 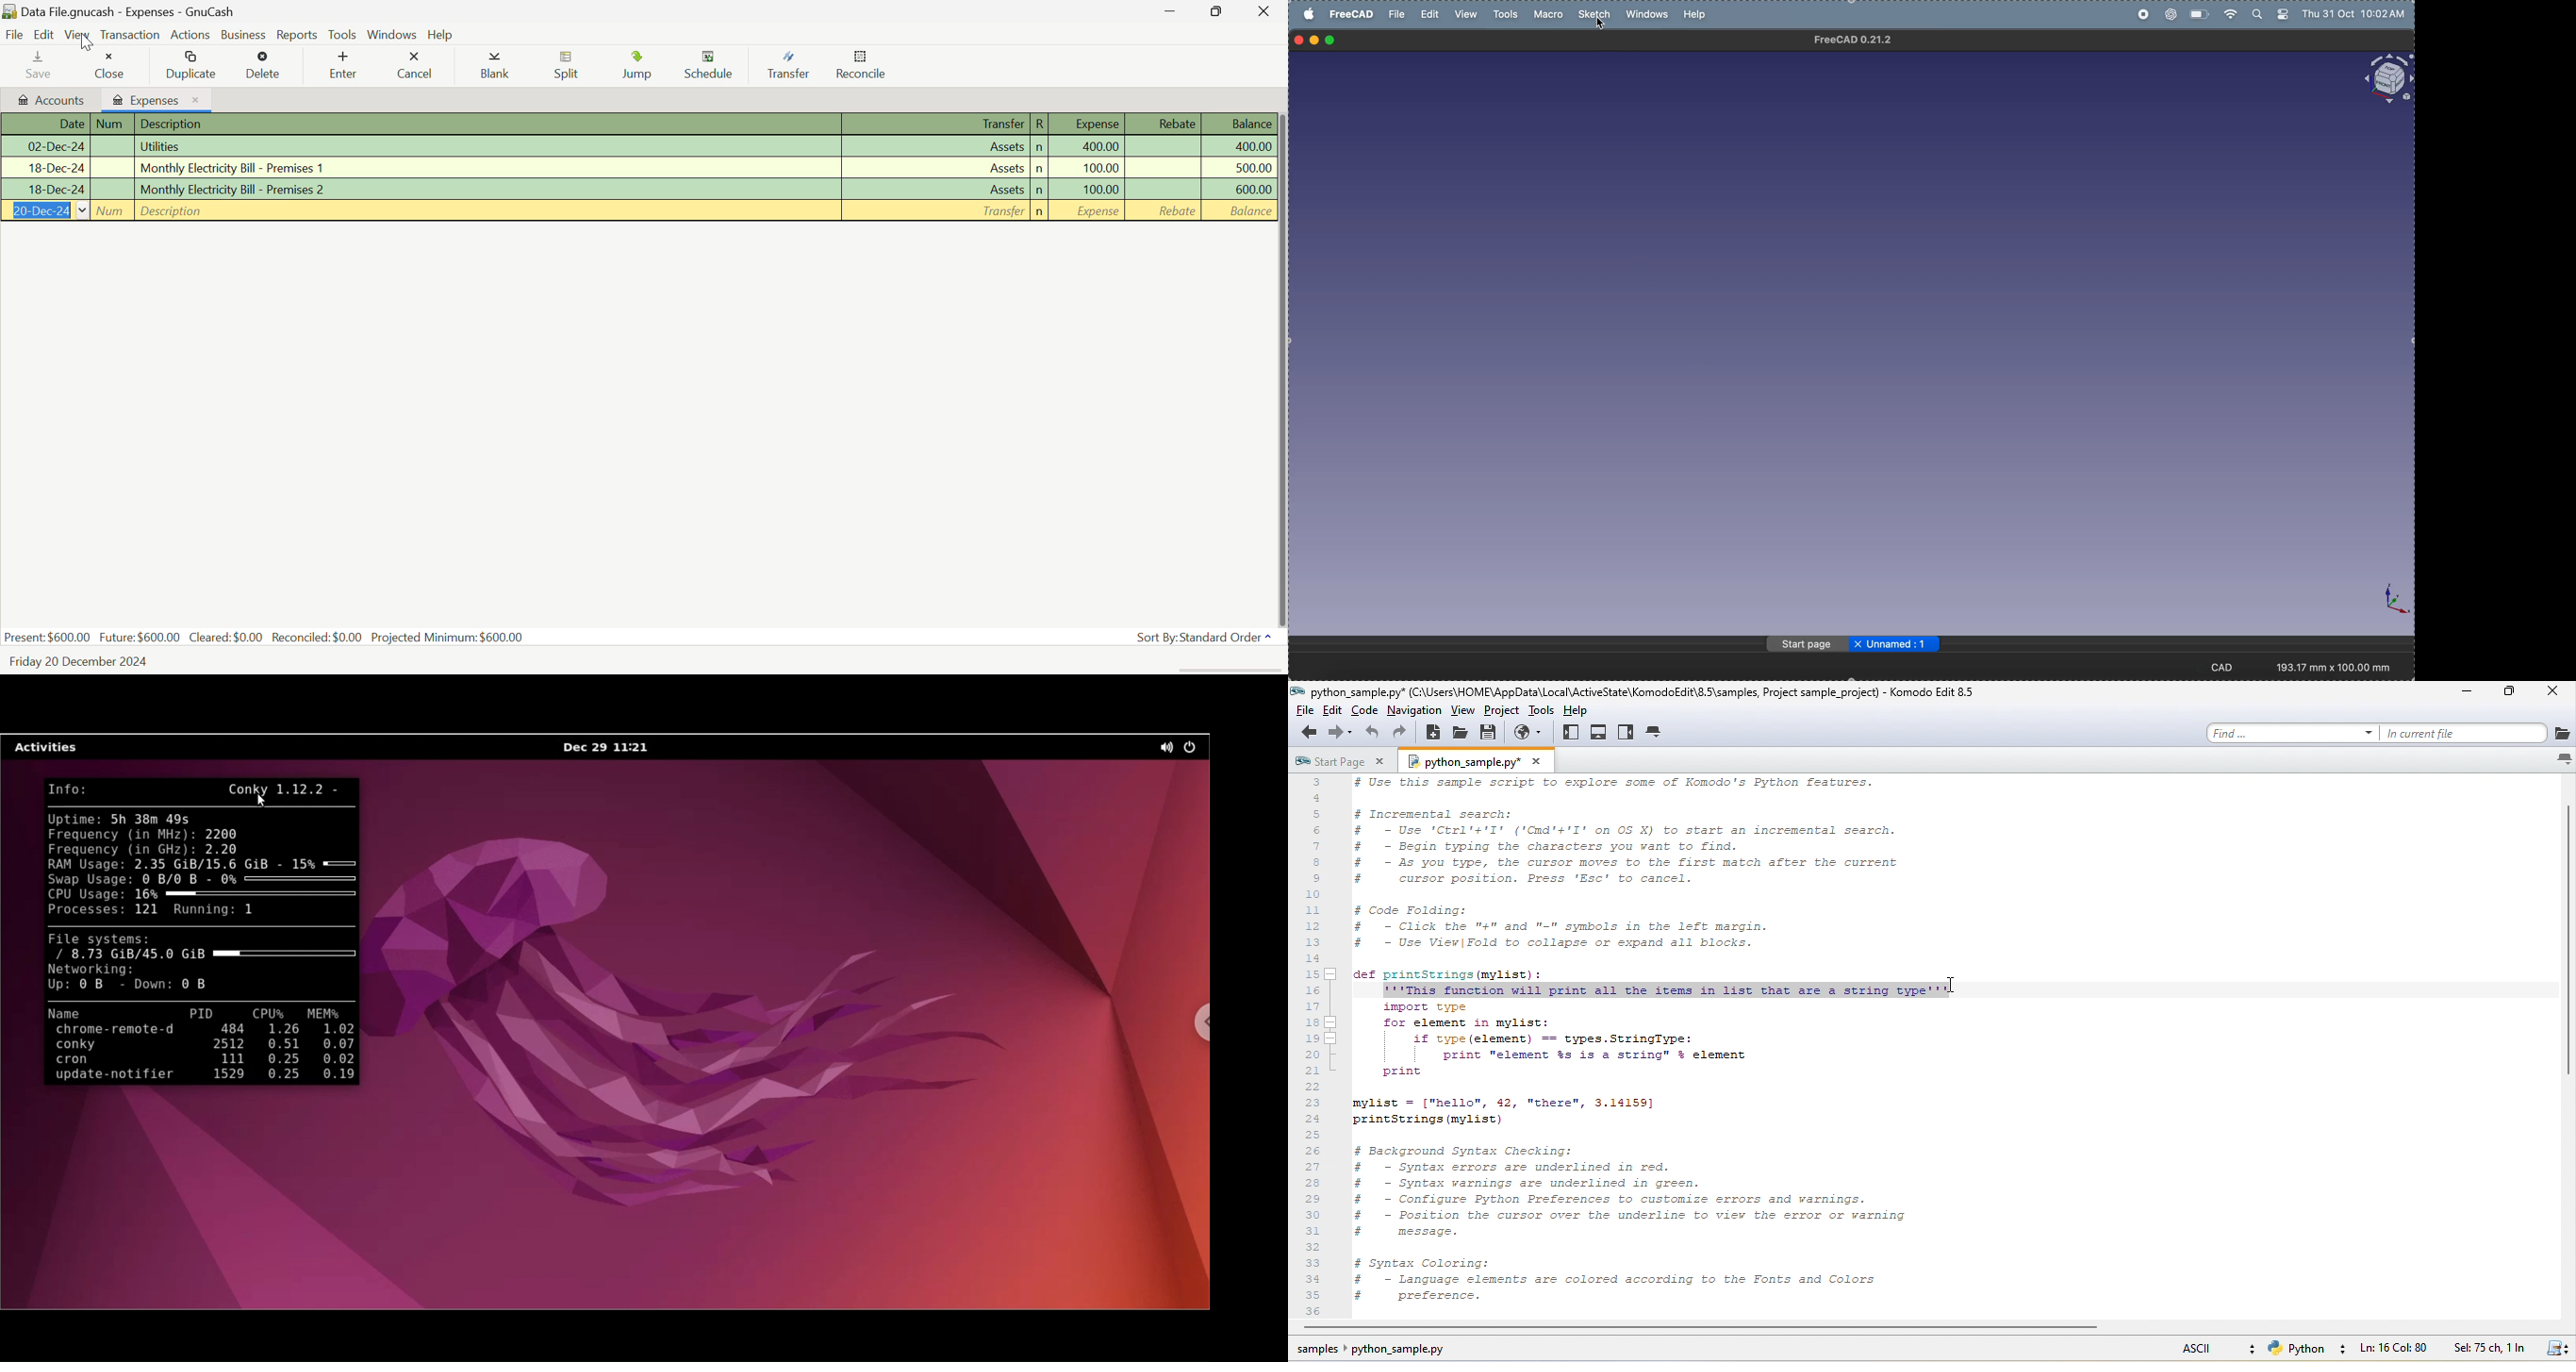 What do you see at coordinates (110, 146) in the screenshot?
I see `Num` at bounding box center [110, 146].